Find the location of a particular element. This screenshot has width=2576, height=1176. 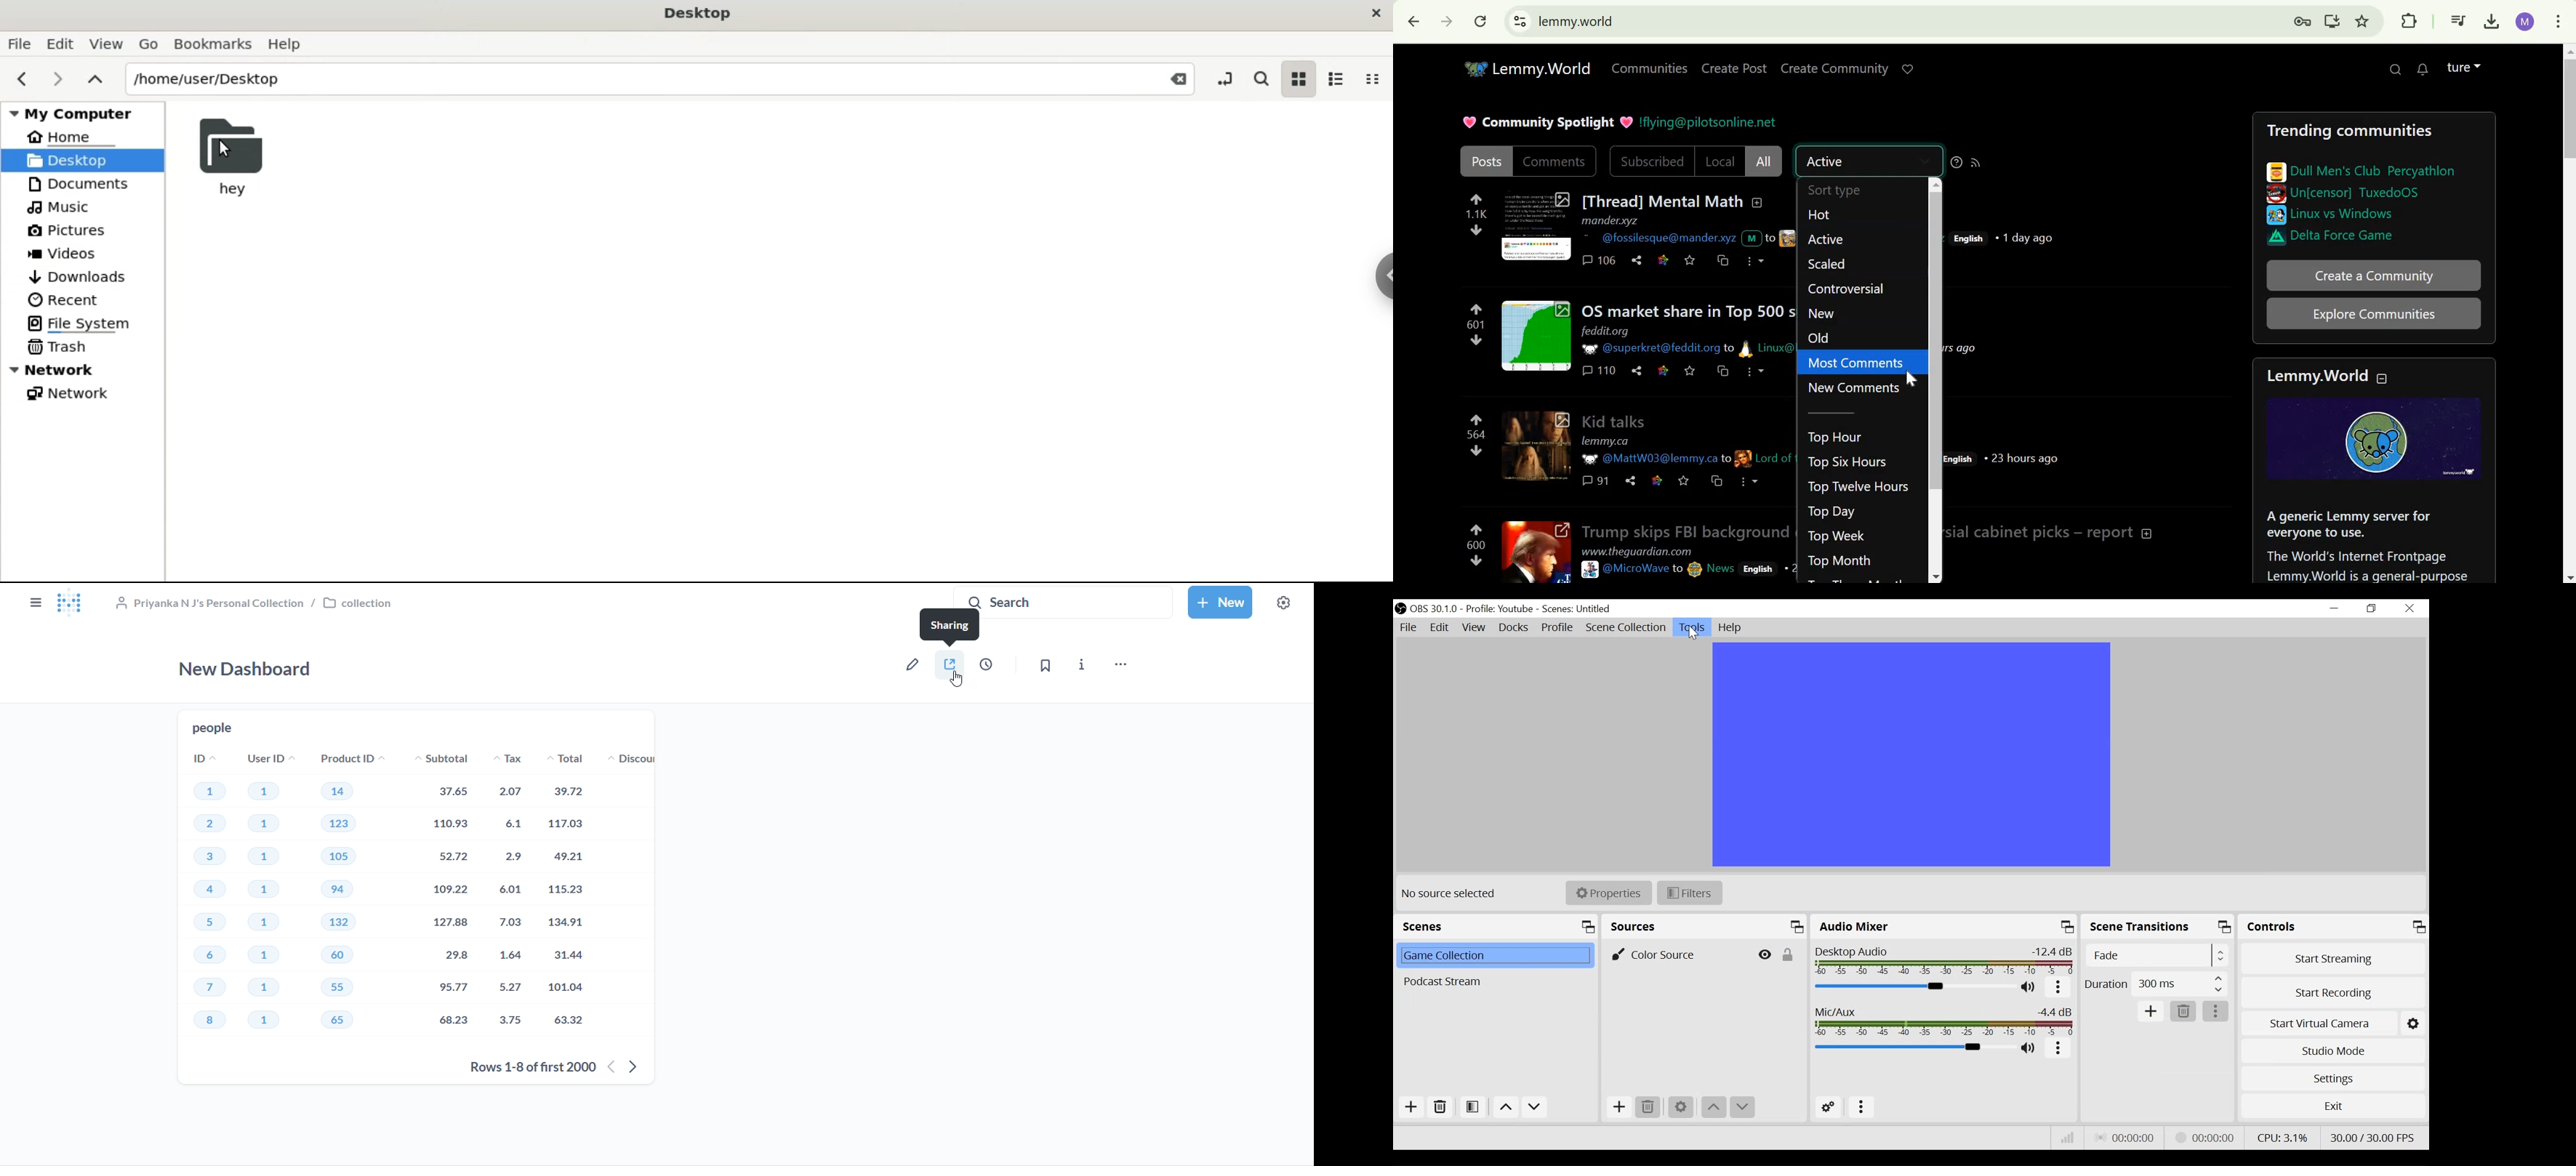

Lemmy.World is located at coordinates (2315, 376).